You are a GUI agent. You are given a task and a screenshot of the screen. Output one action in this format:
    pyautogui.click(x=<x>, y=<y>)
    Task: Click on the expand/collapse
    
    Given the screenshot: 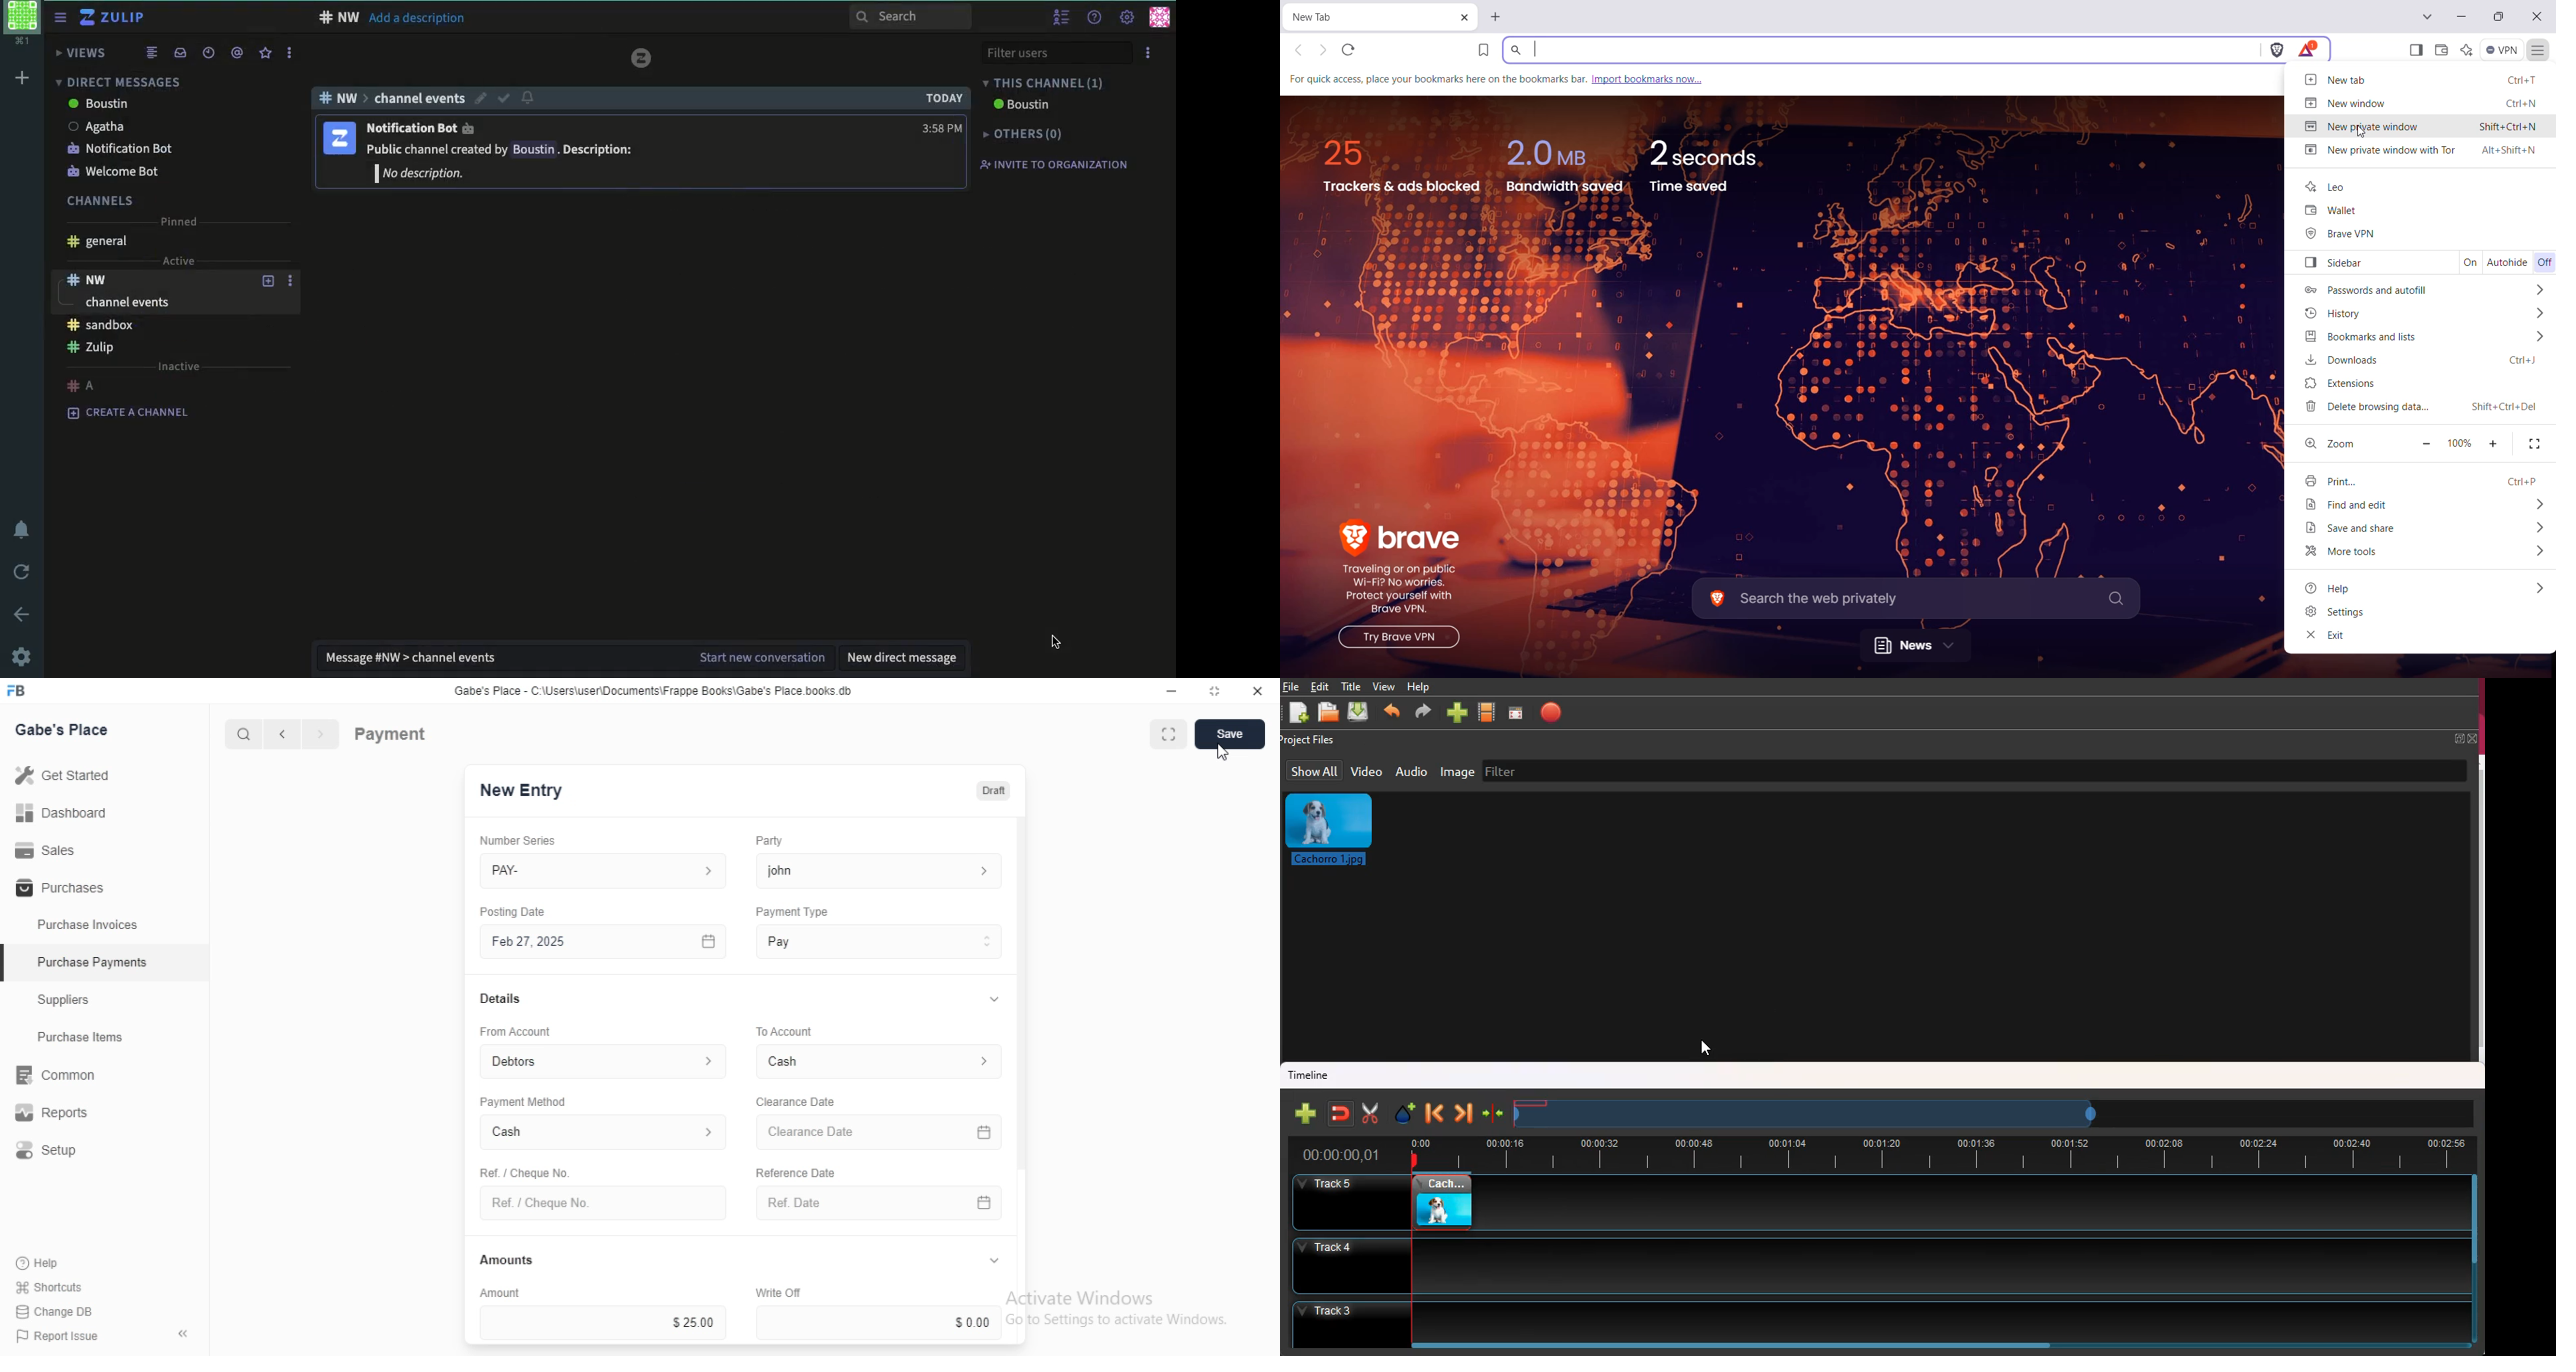 What is the action you would take?
    pyautogui.click(x=993, y=1261)
    